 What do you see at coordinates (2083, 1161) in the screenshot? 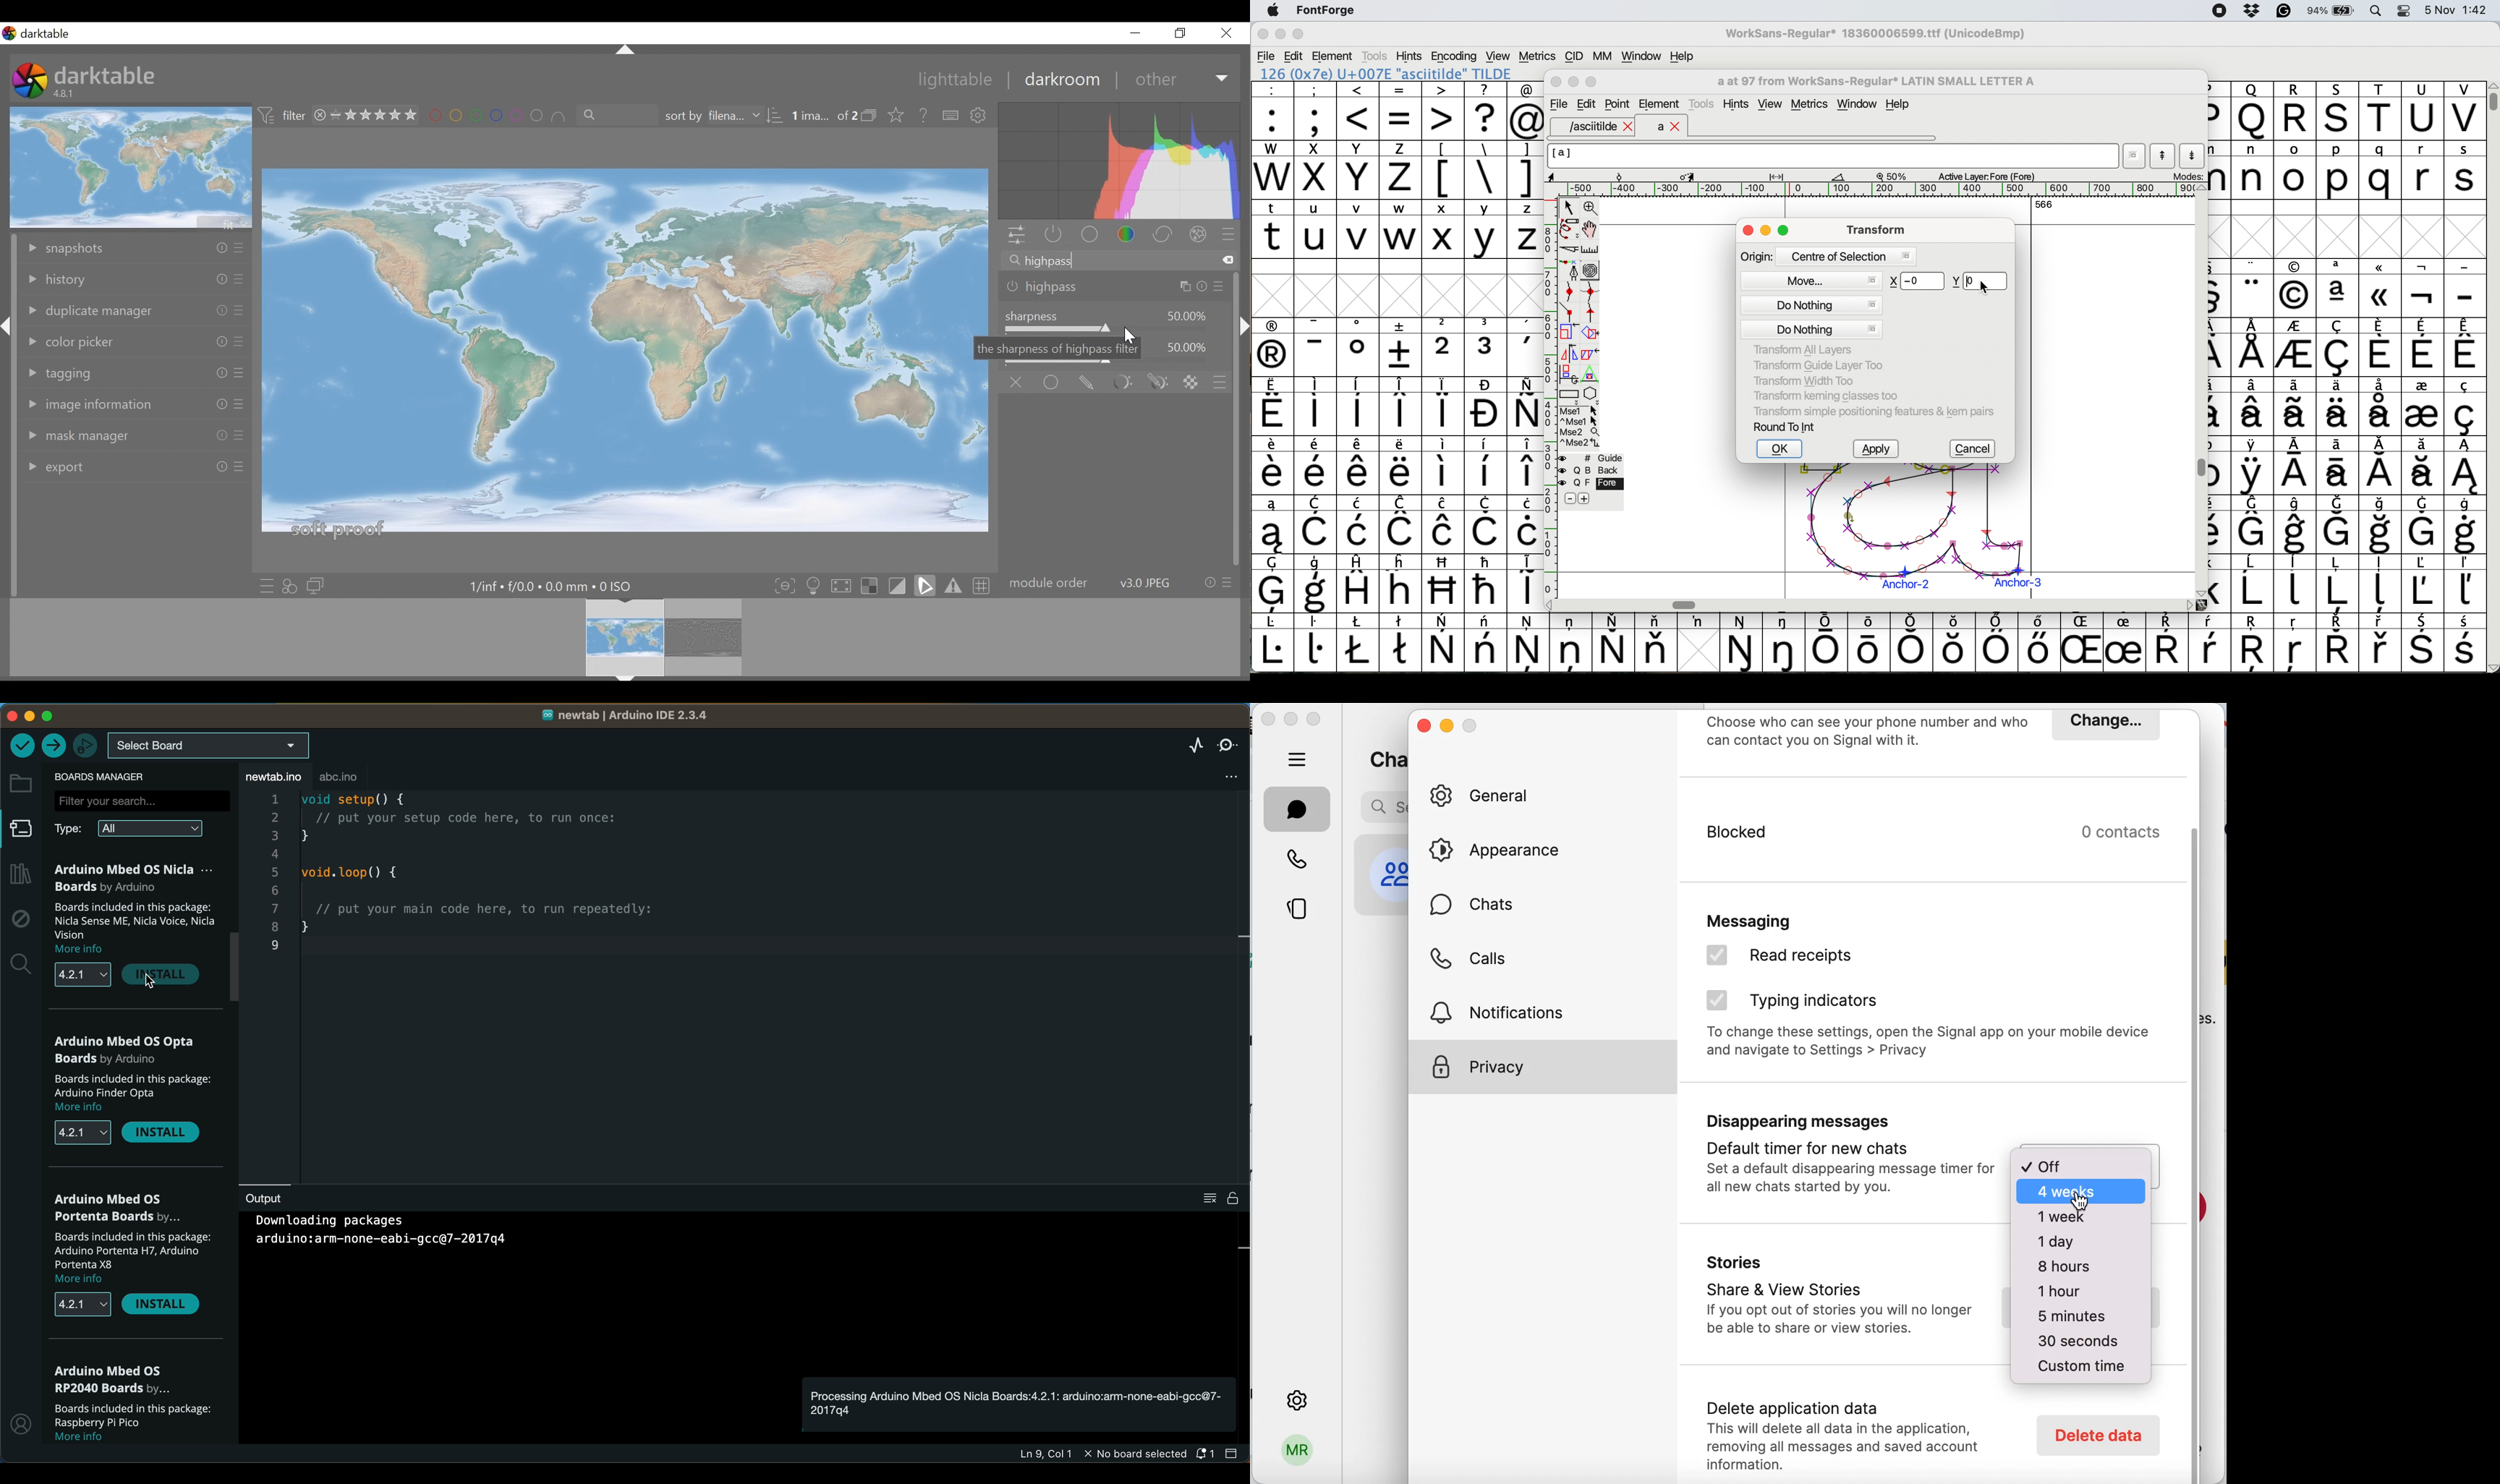
I see `off` at bounding box center [2083, 1161].